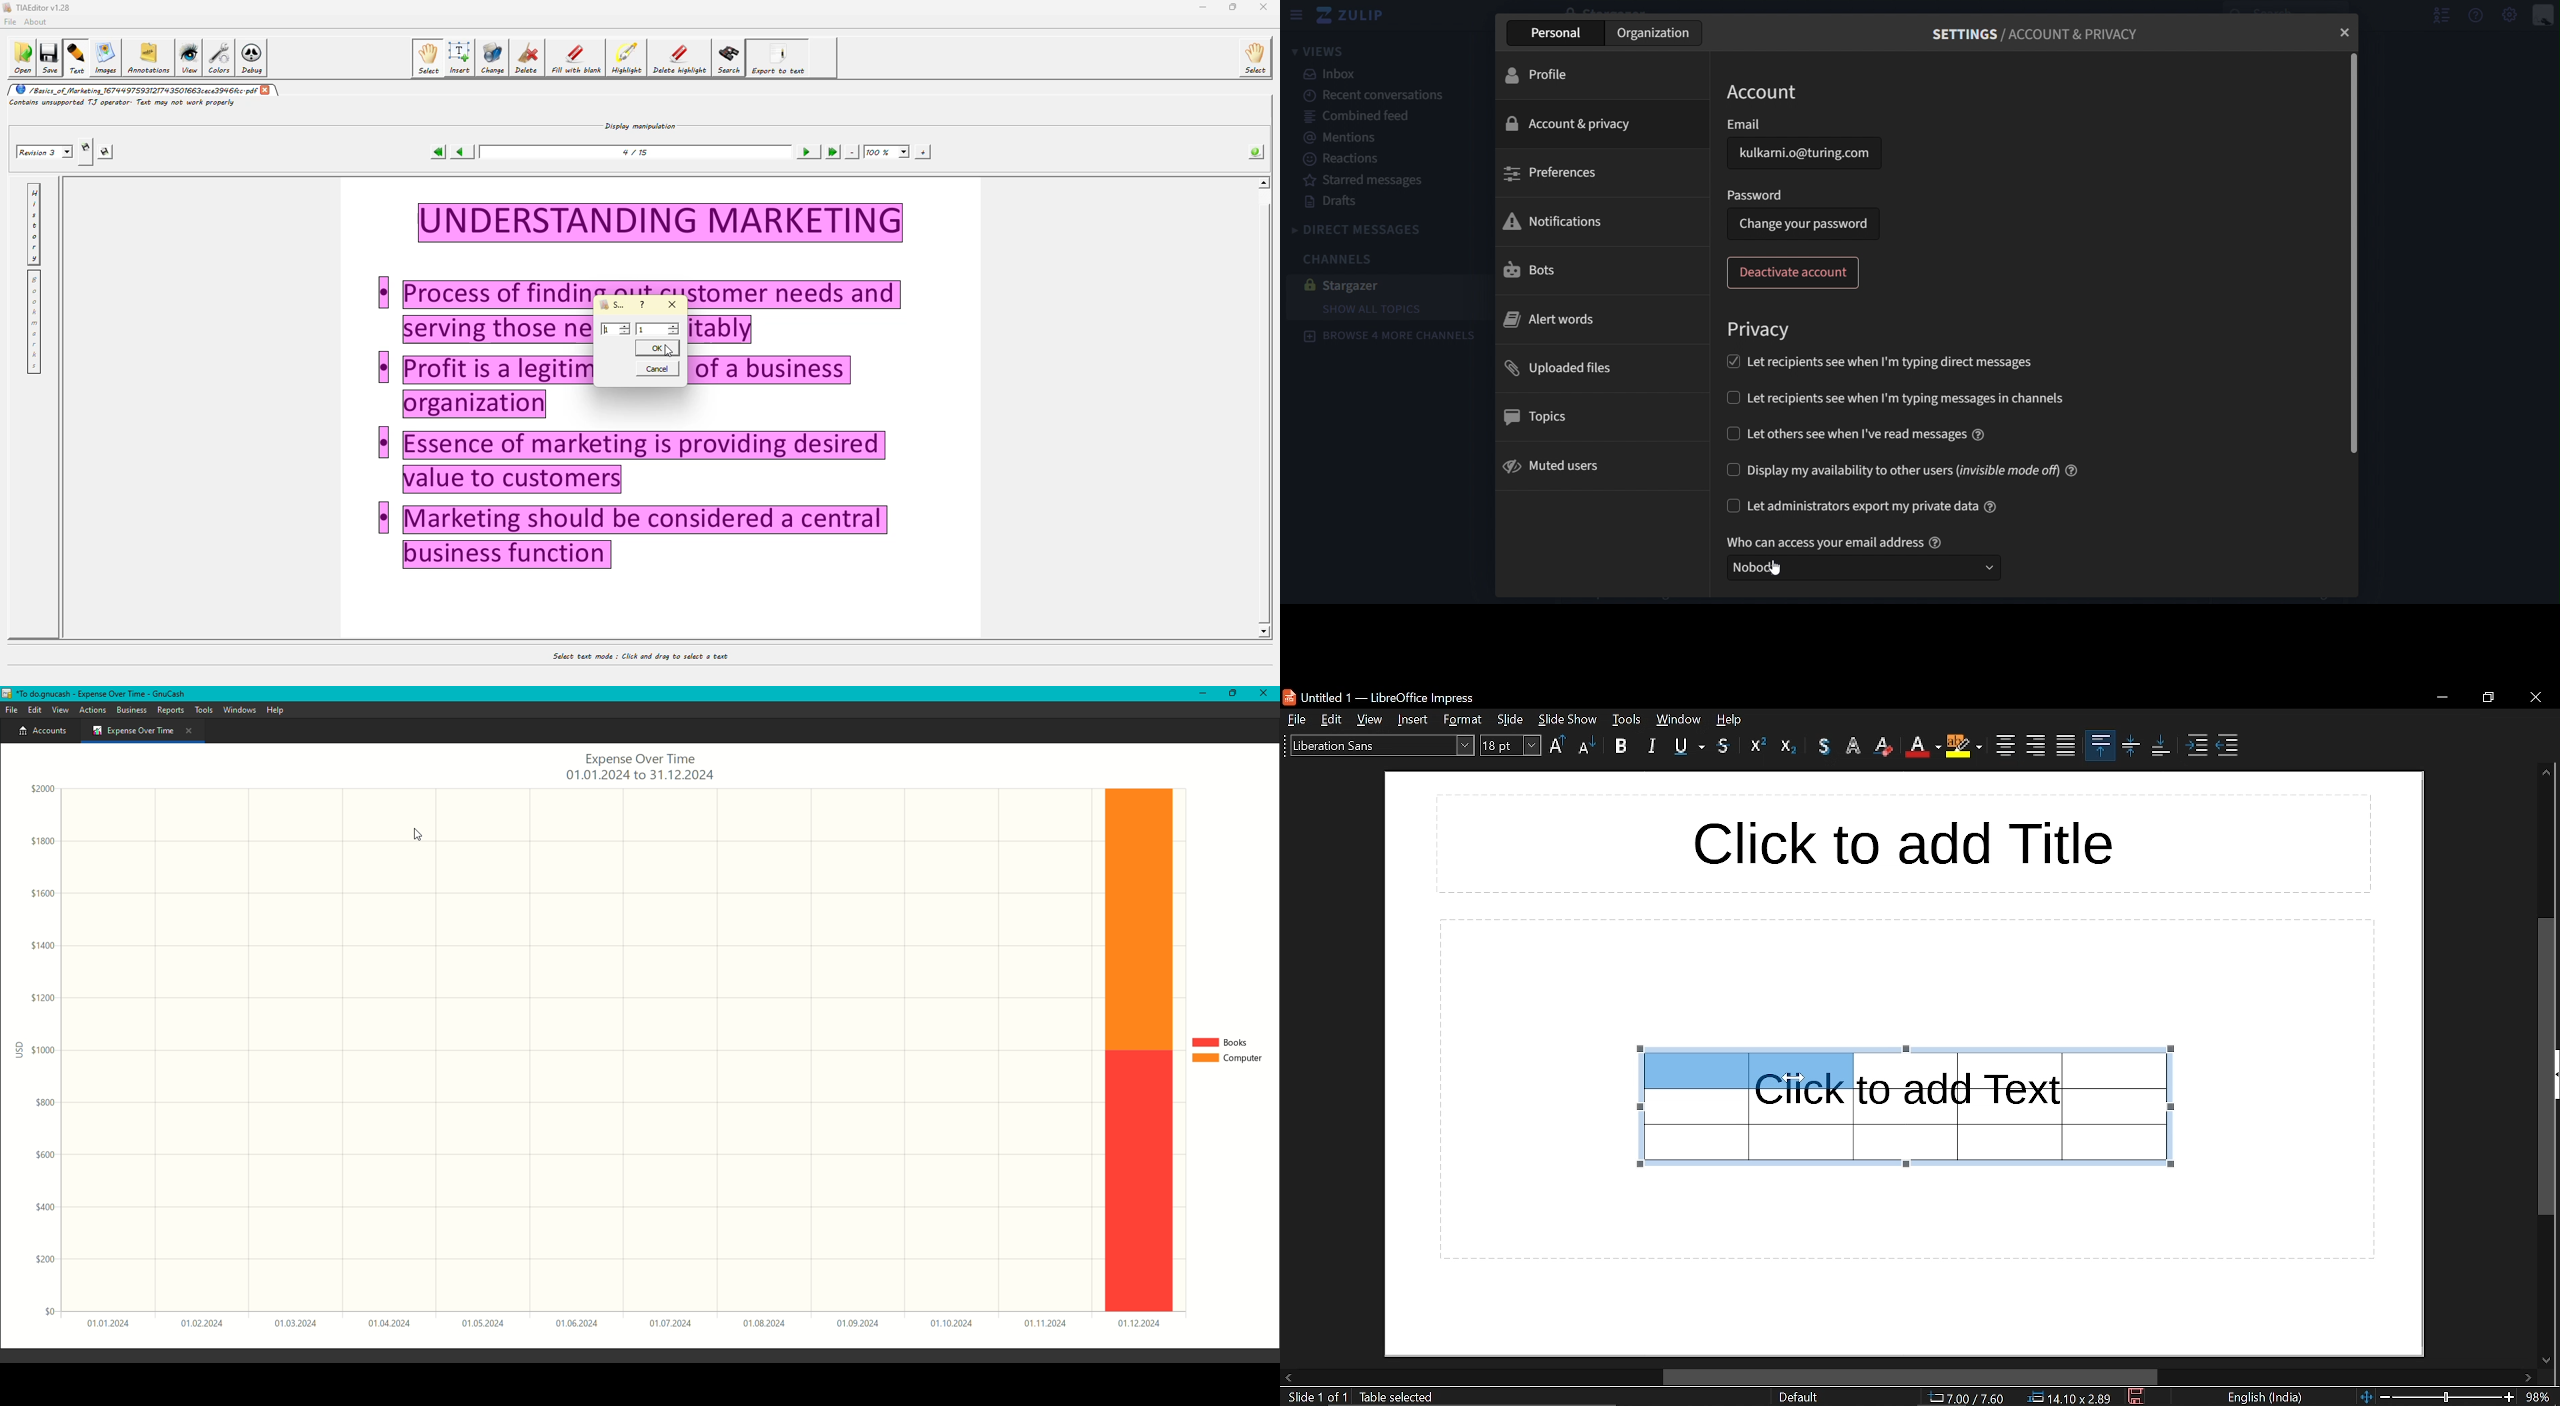 The height and width of the screenshot is (1428, 2576). What do you see at coordinates (1762, 330) in the screenshot?
I see `privacy` at bounding box center [1762, 330].